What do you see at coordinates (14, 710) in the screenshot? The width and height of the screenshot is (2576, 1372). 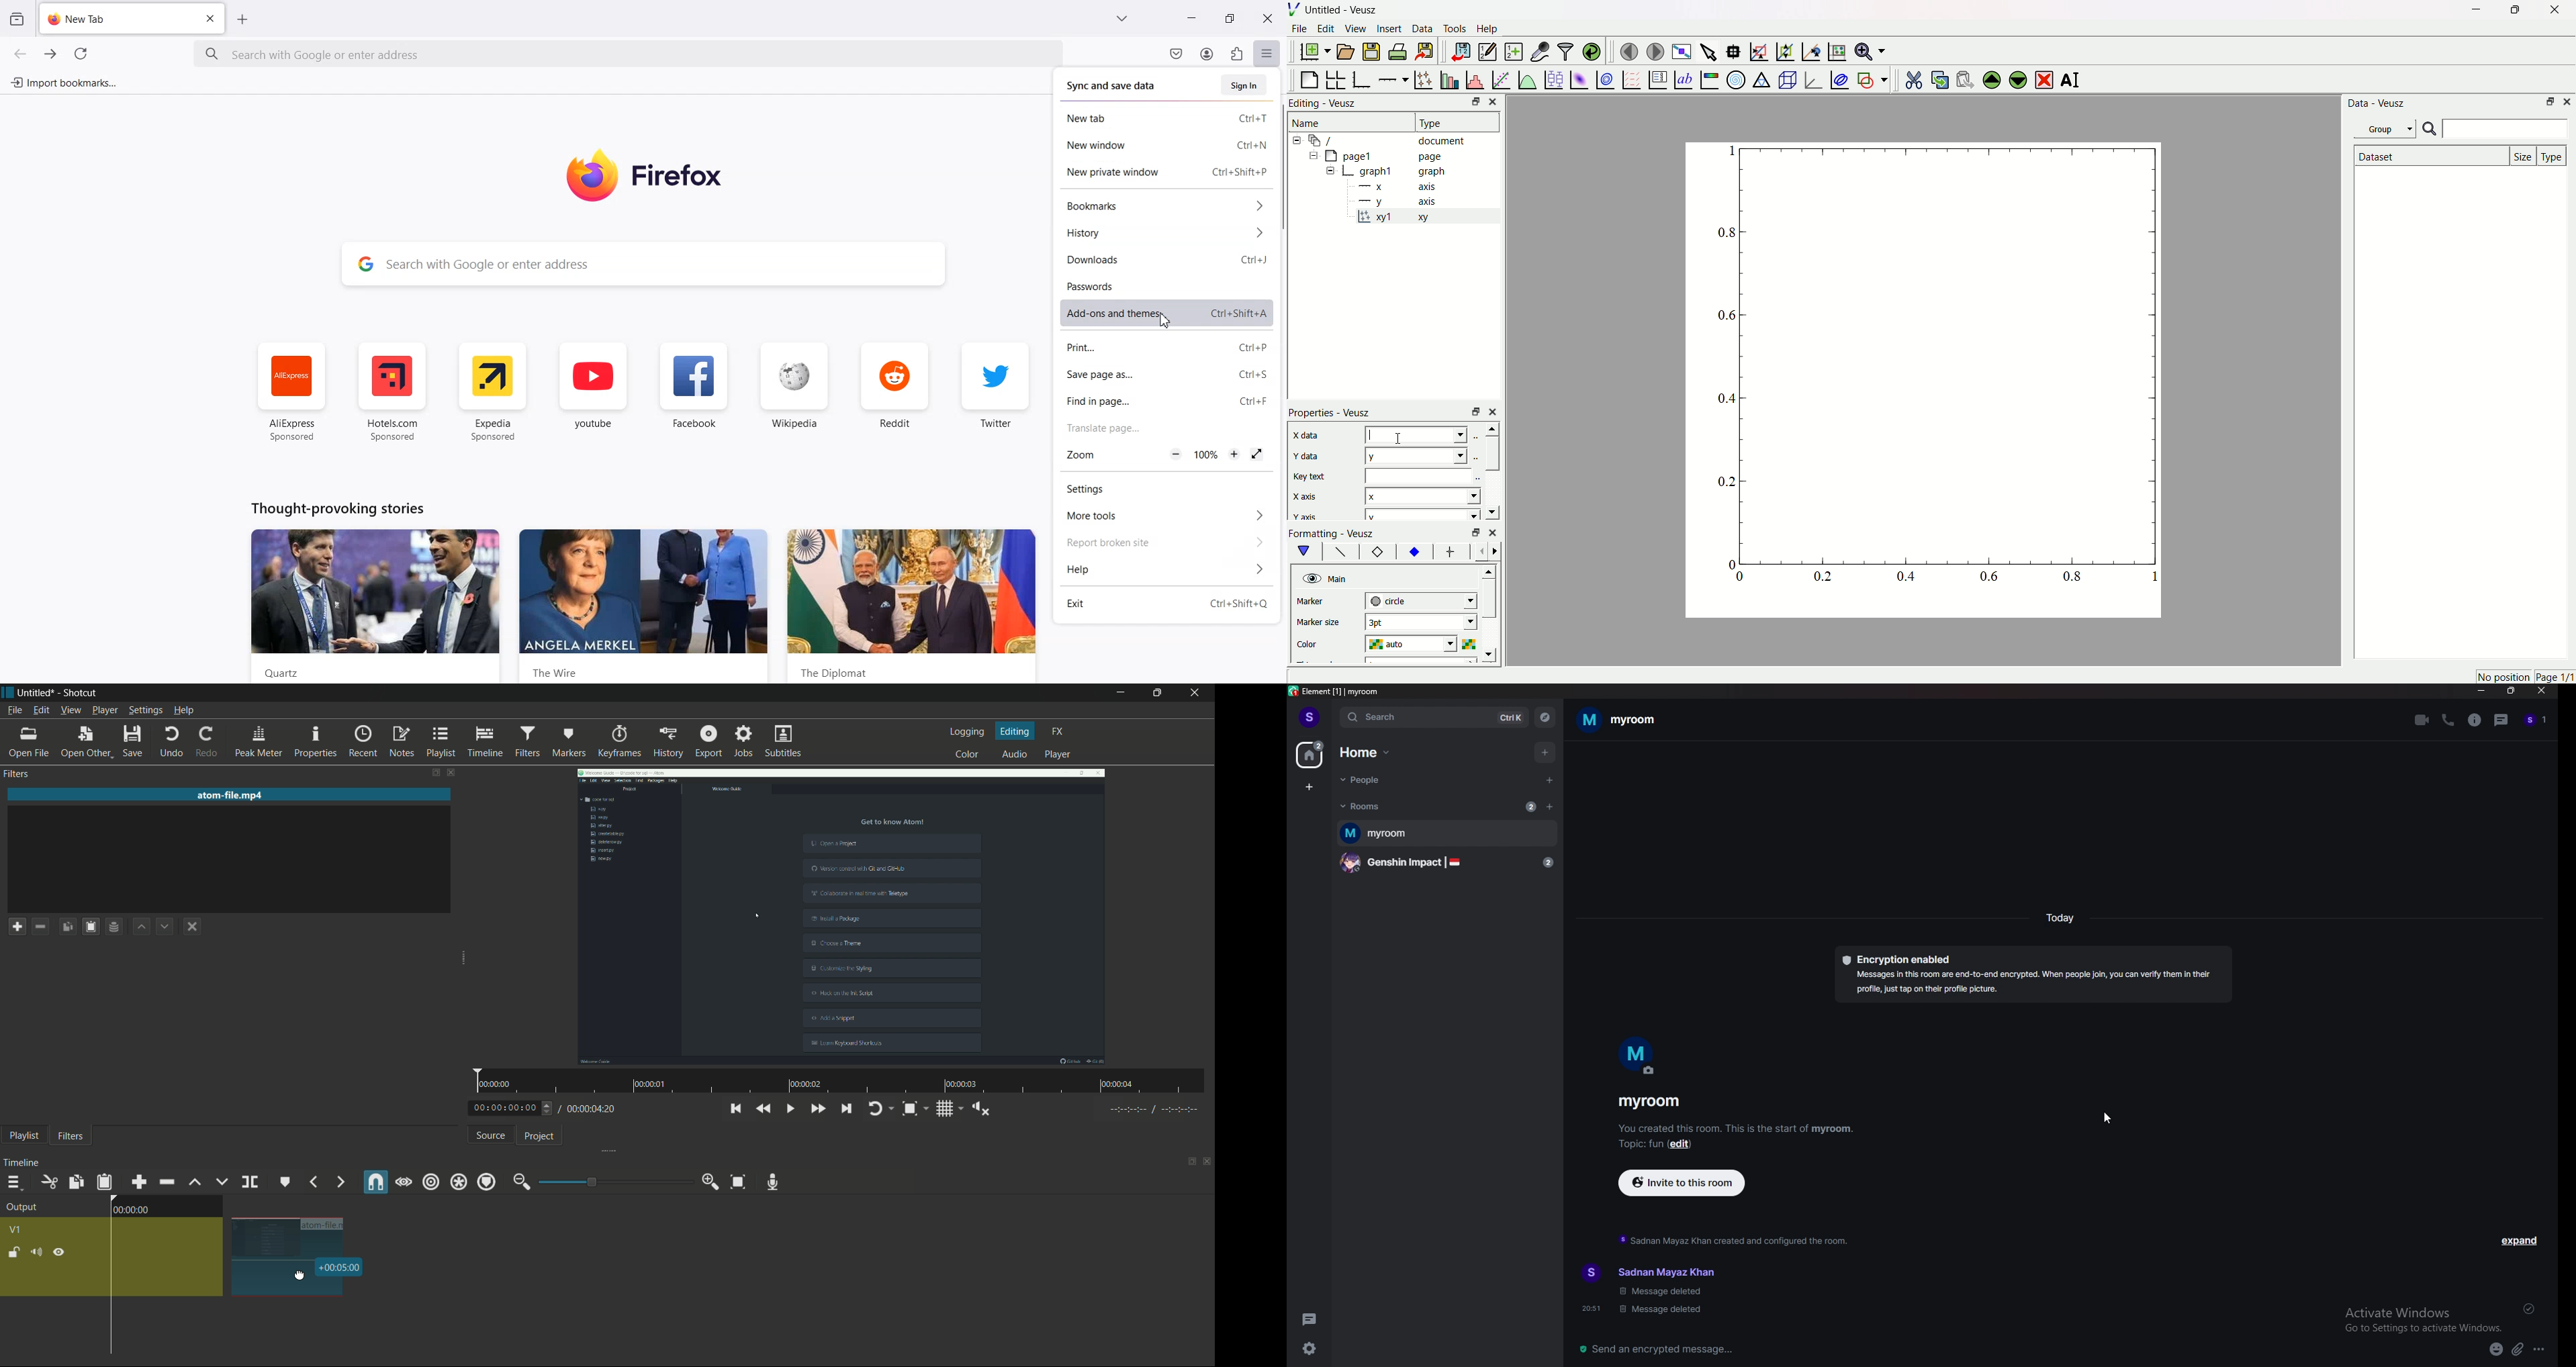 I see `file menu` at bounding box center [14, 710].